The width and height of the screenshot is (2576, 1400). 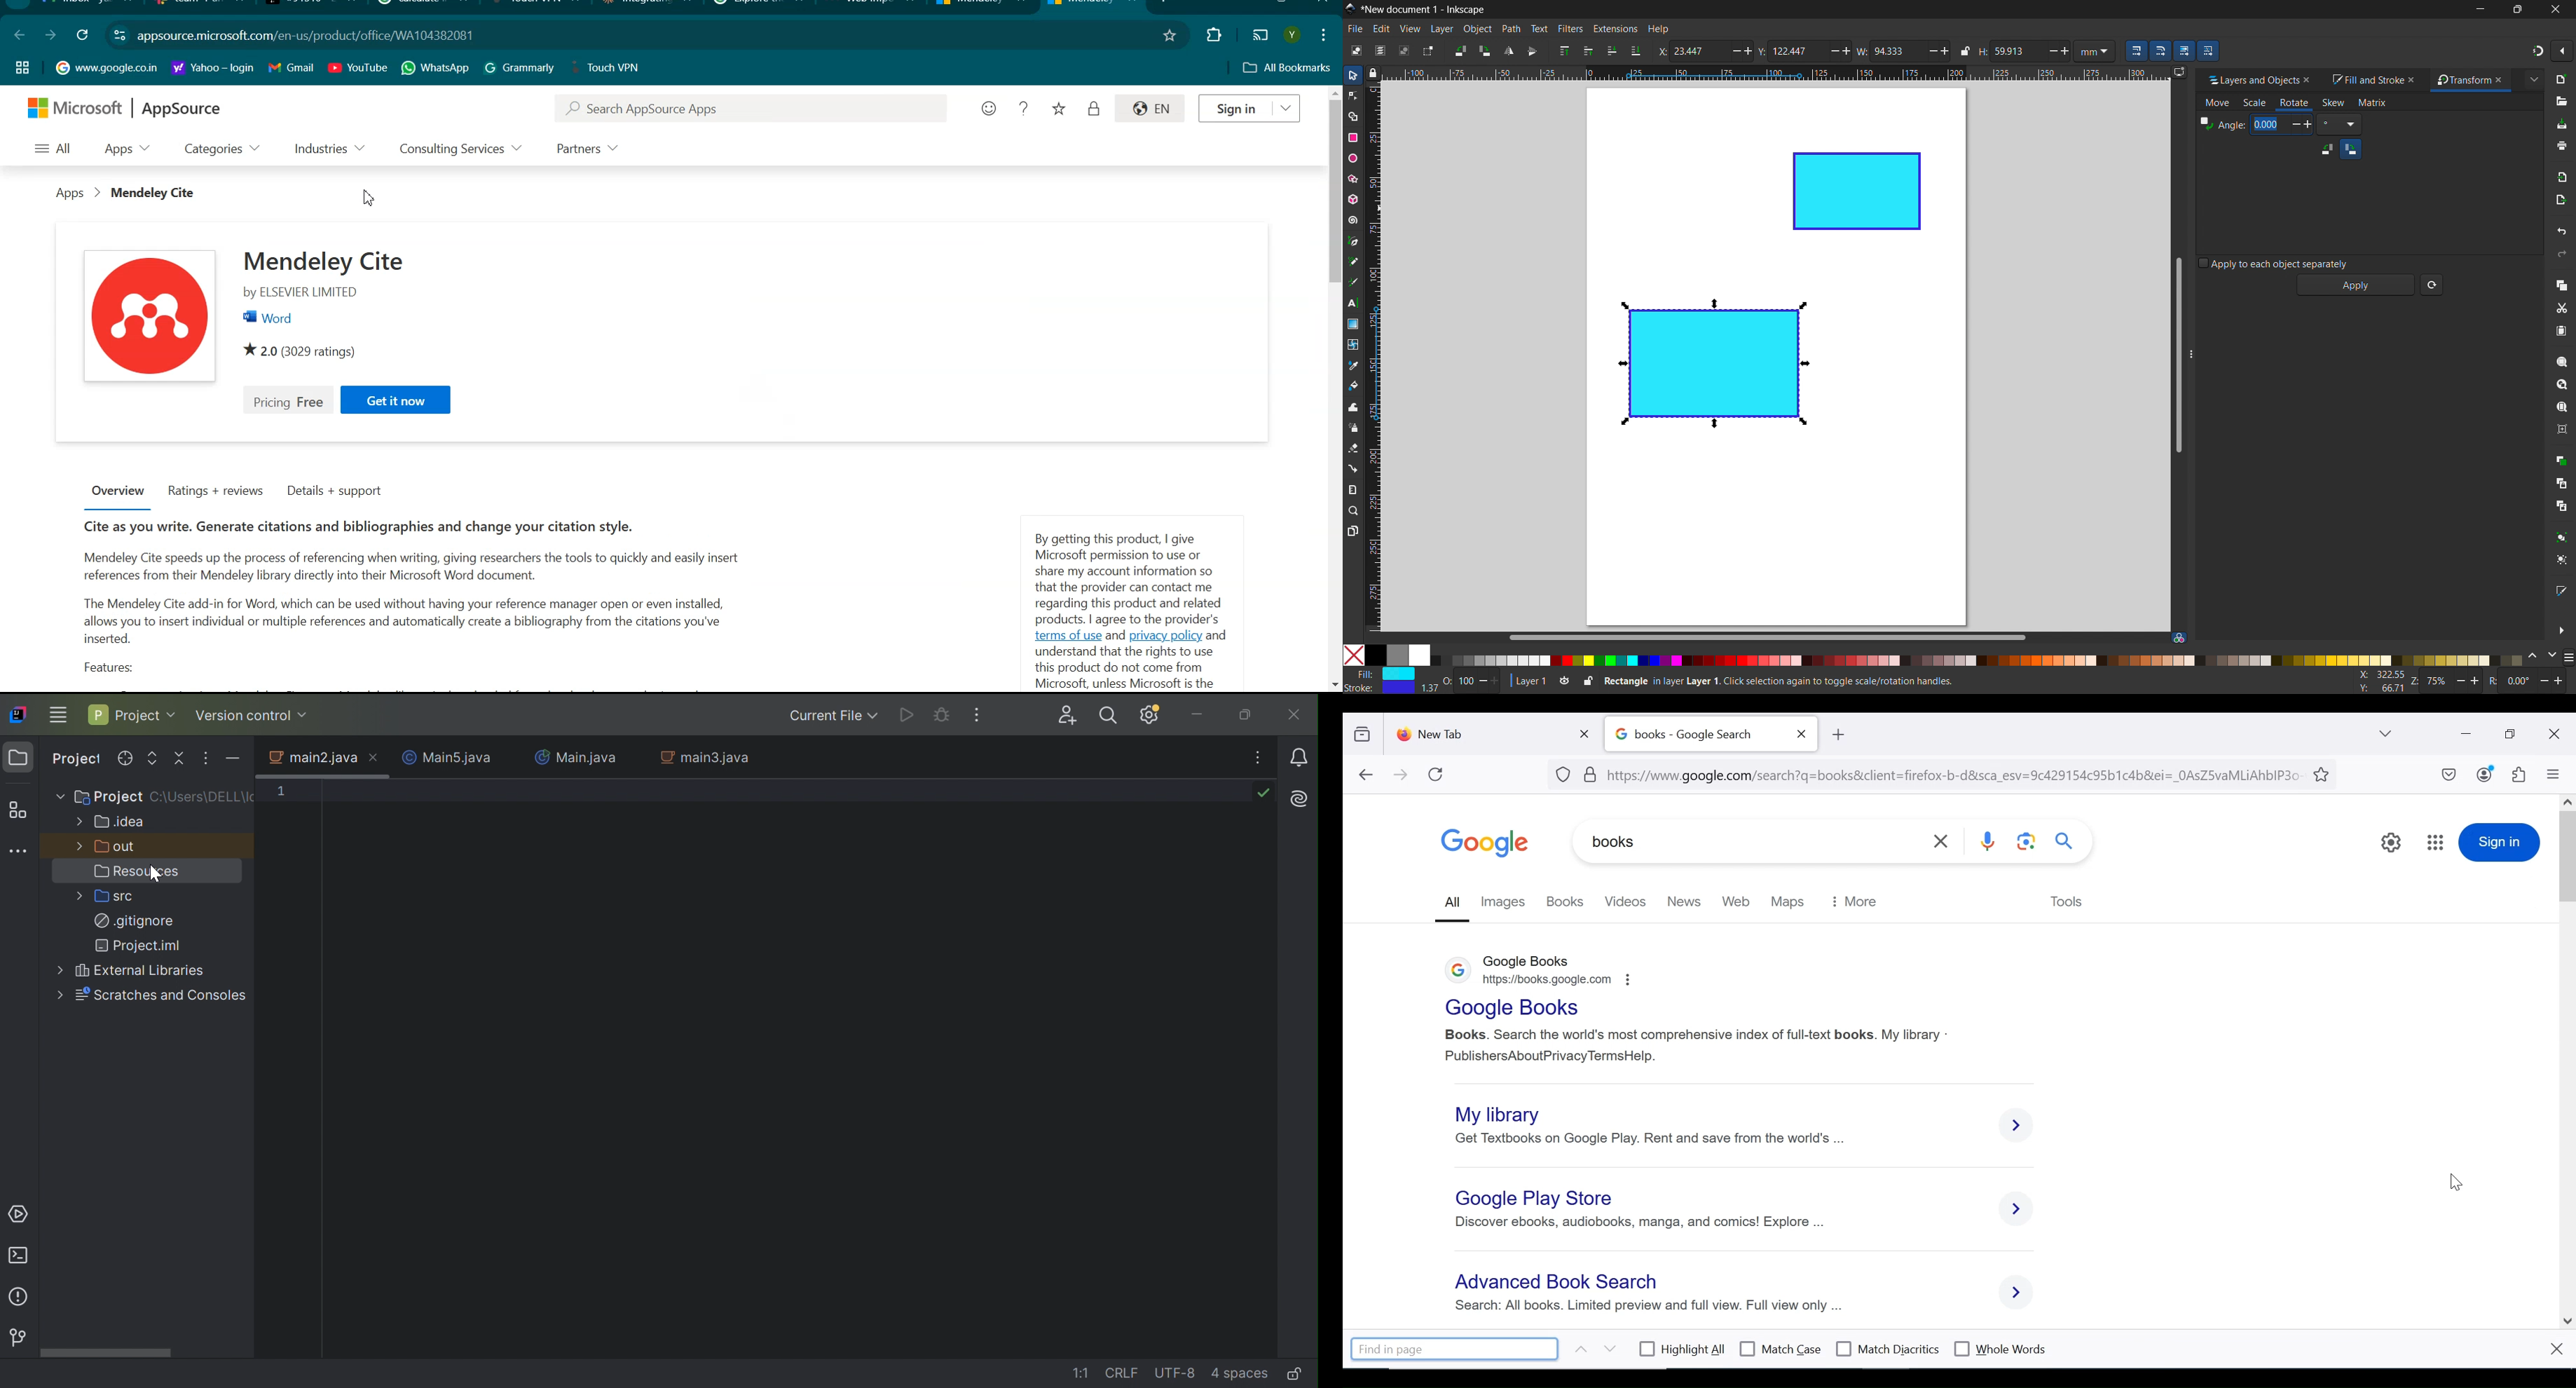 I want to click on Details + Support, so click(x=336, y=492).